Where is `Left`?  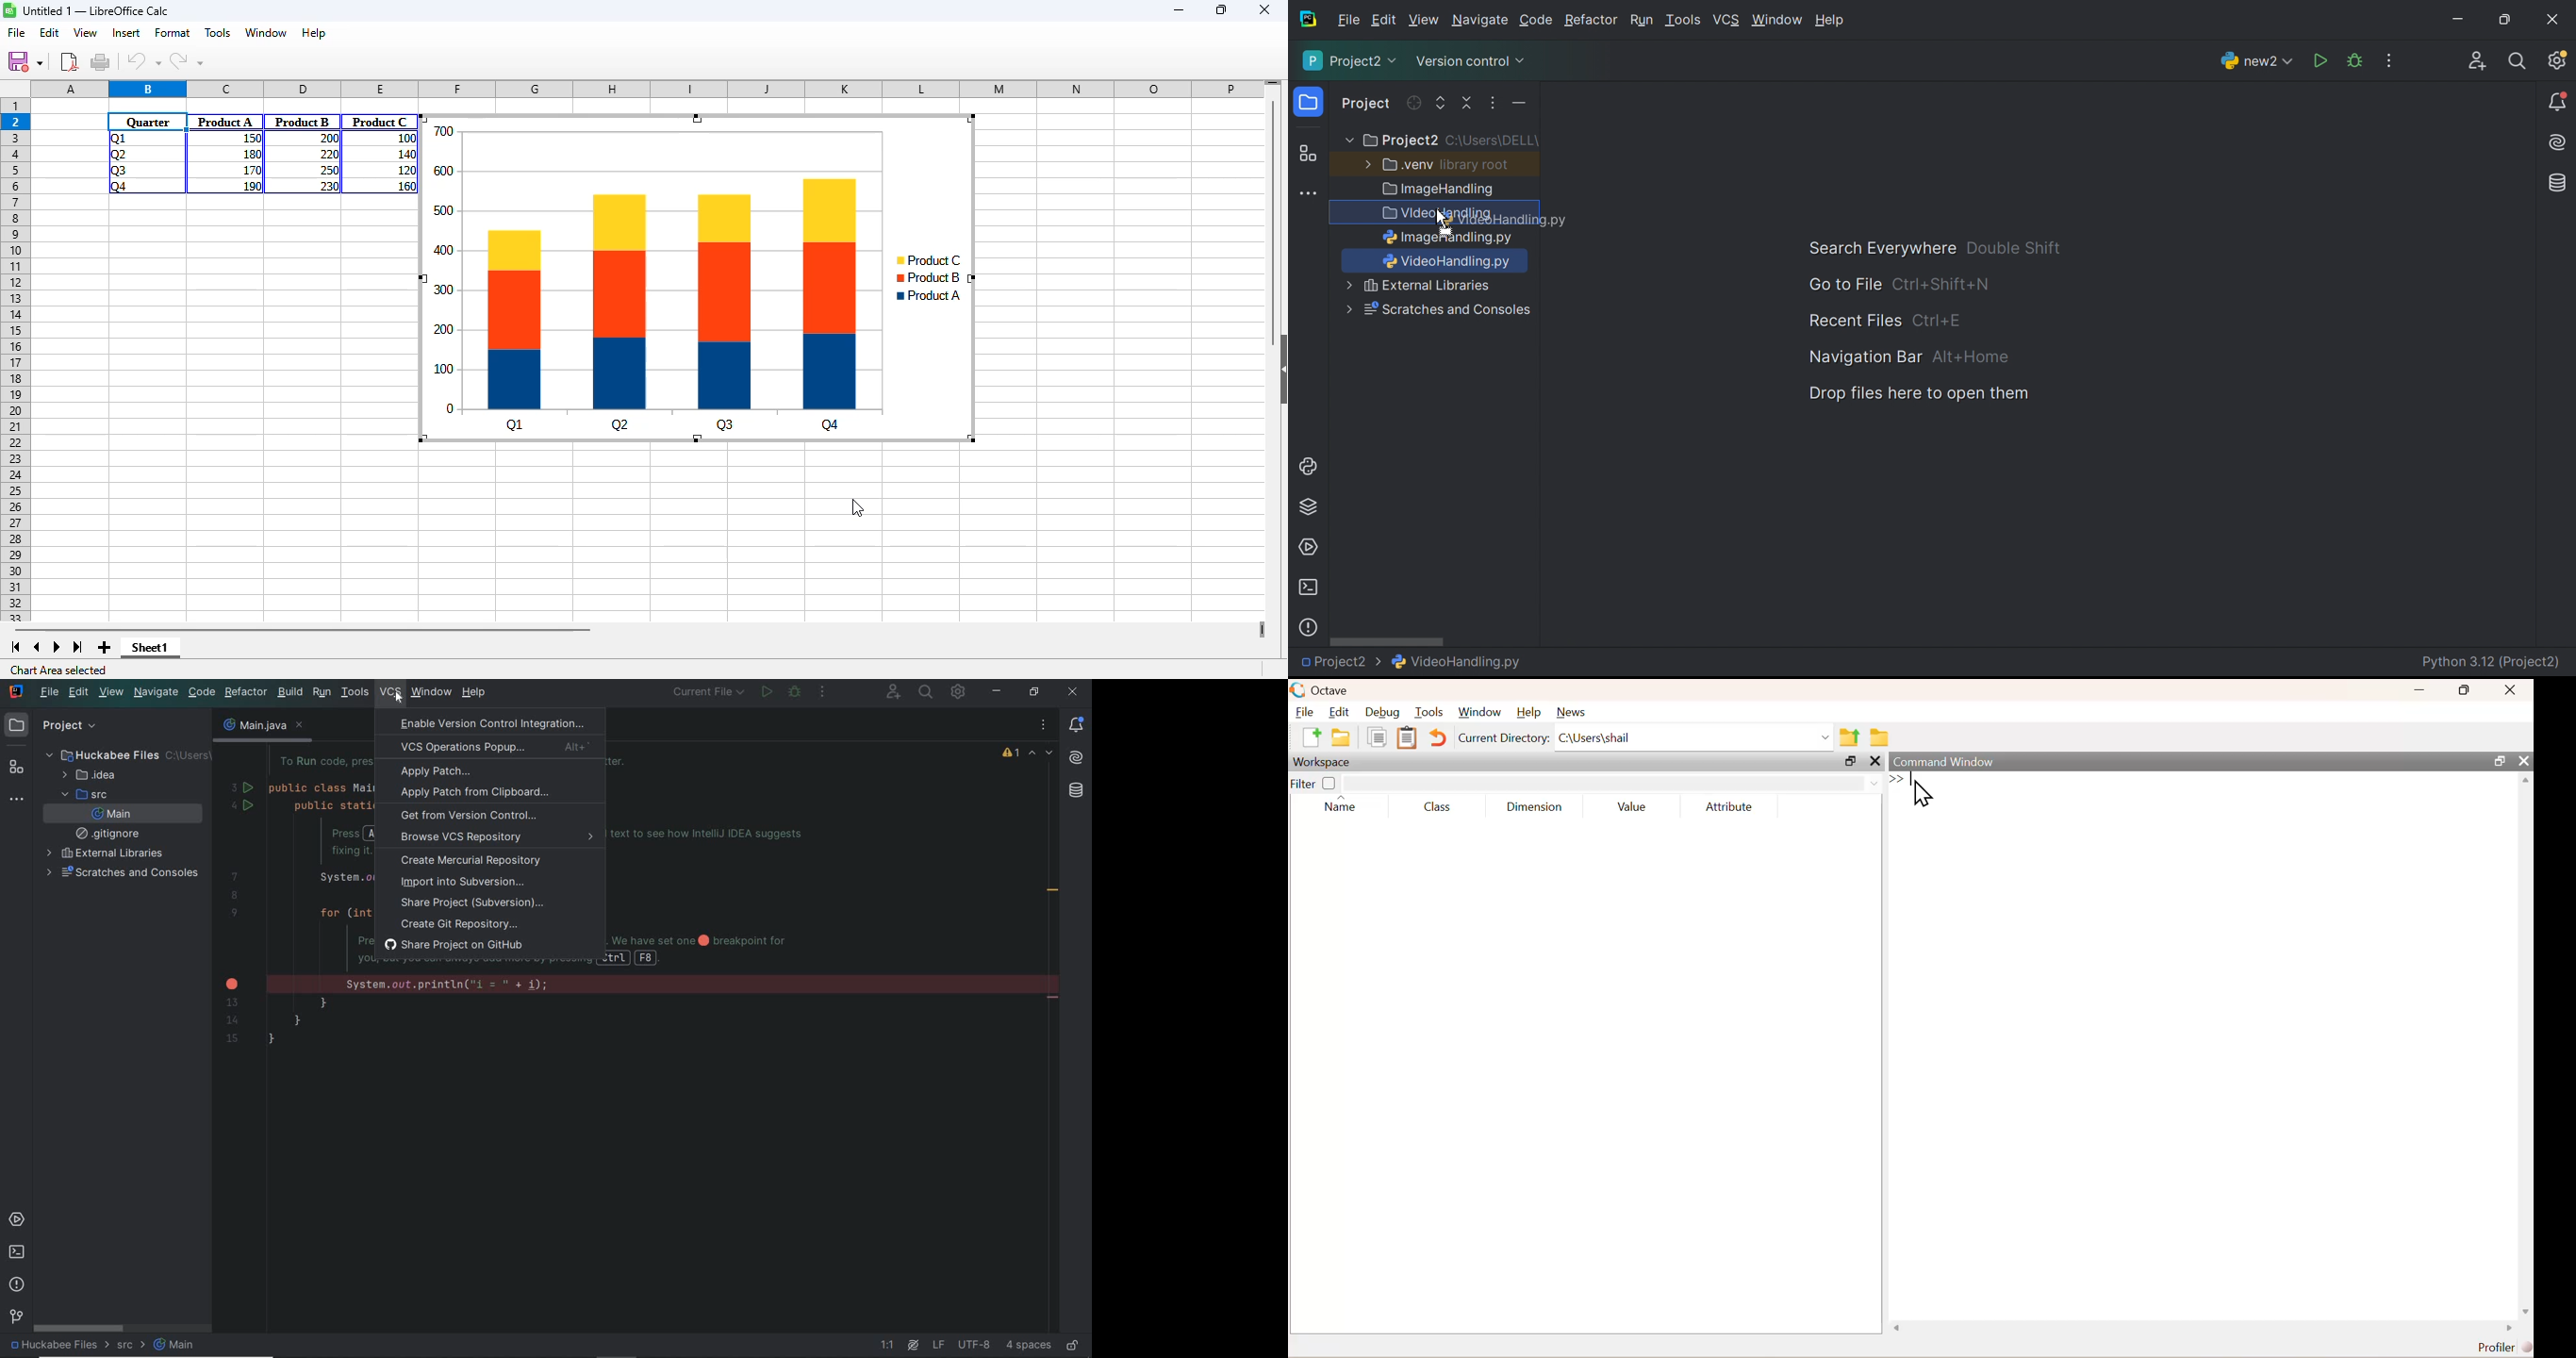
Left is located at coordinates (1895, 1326).